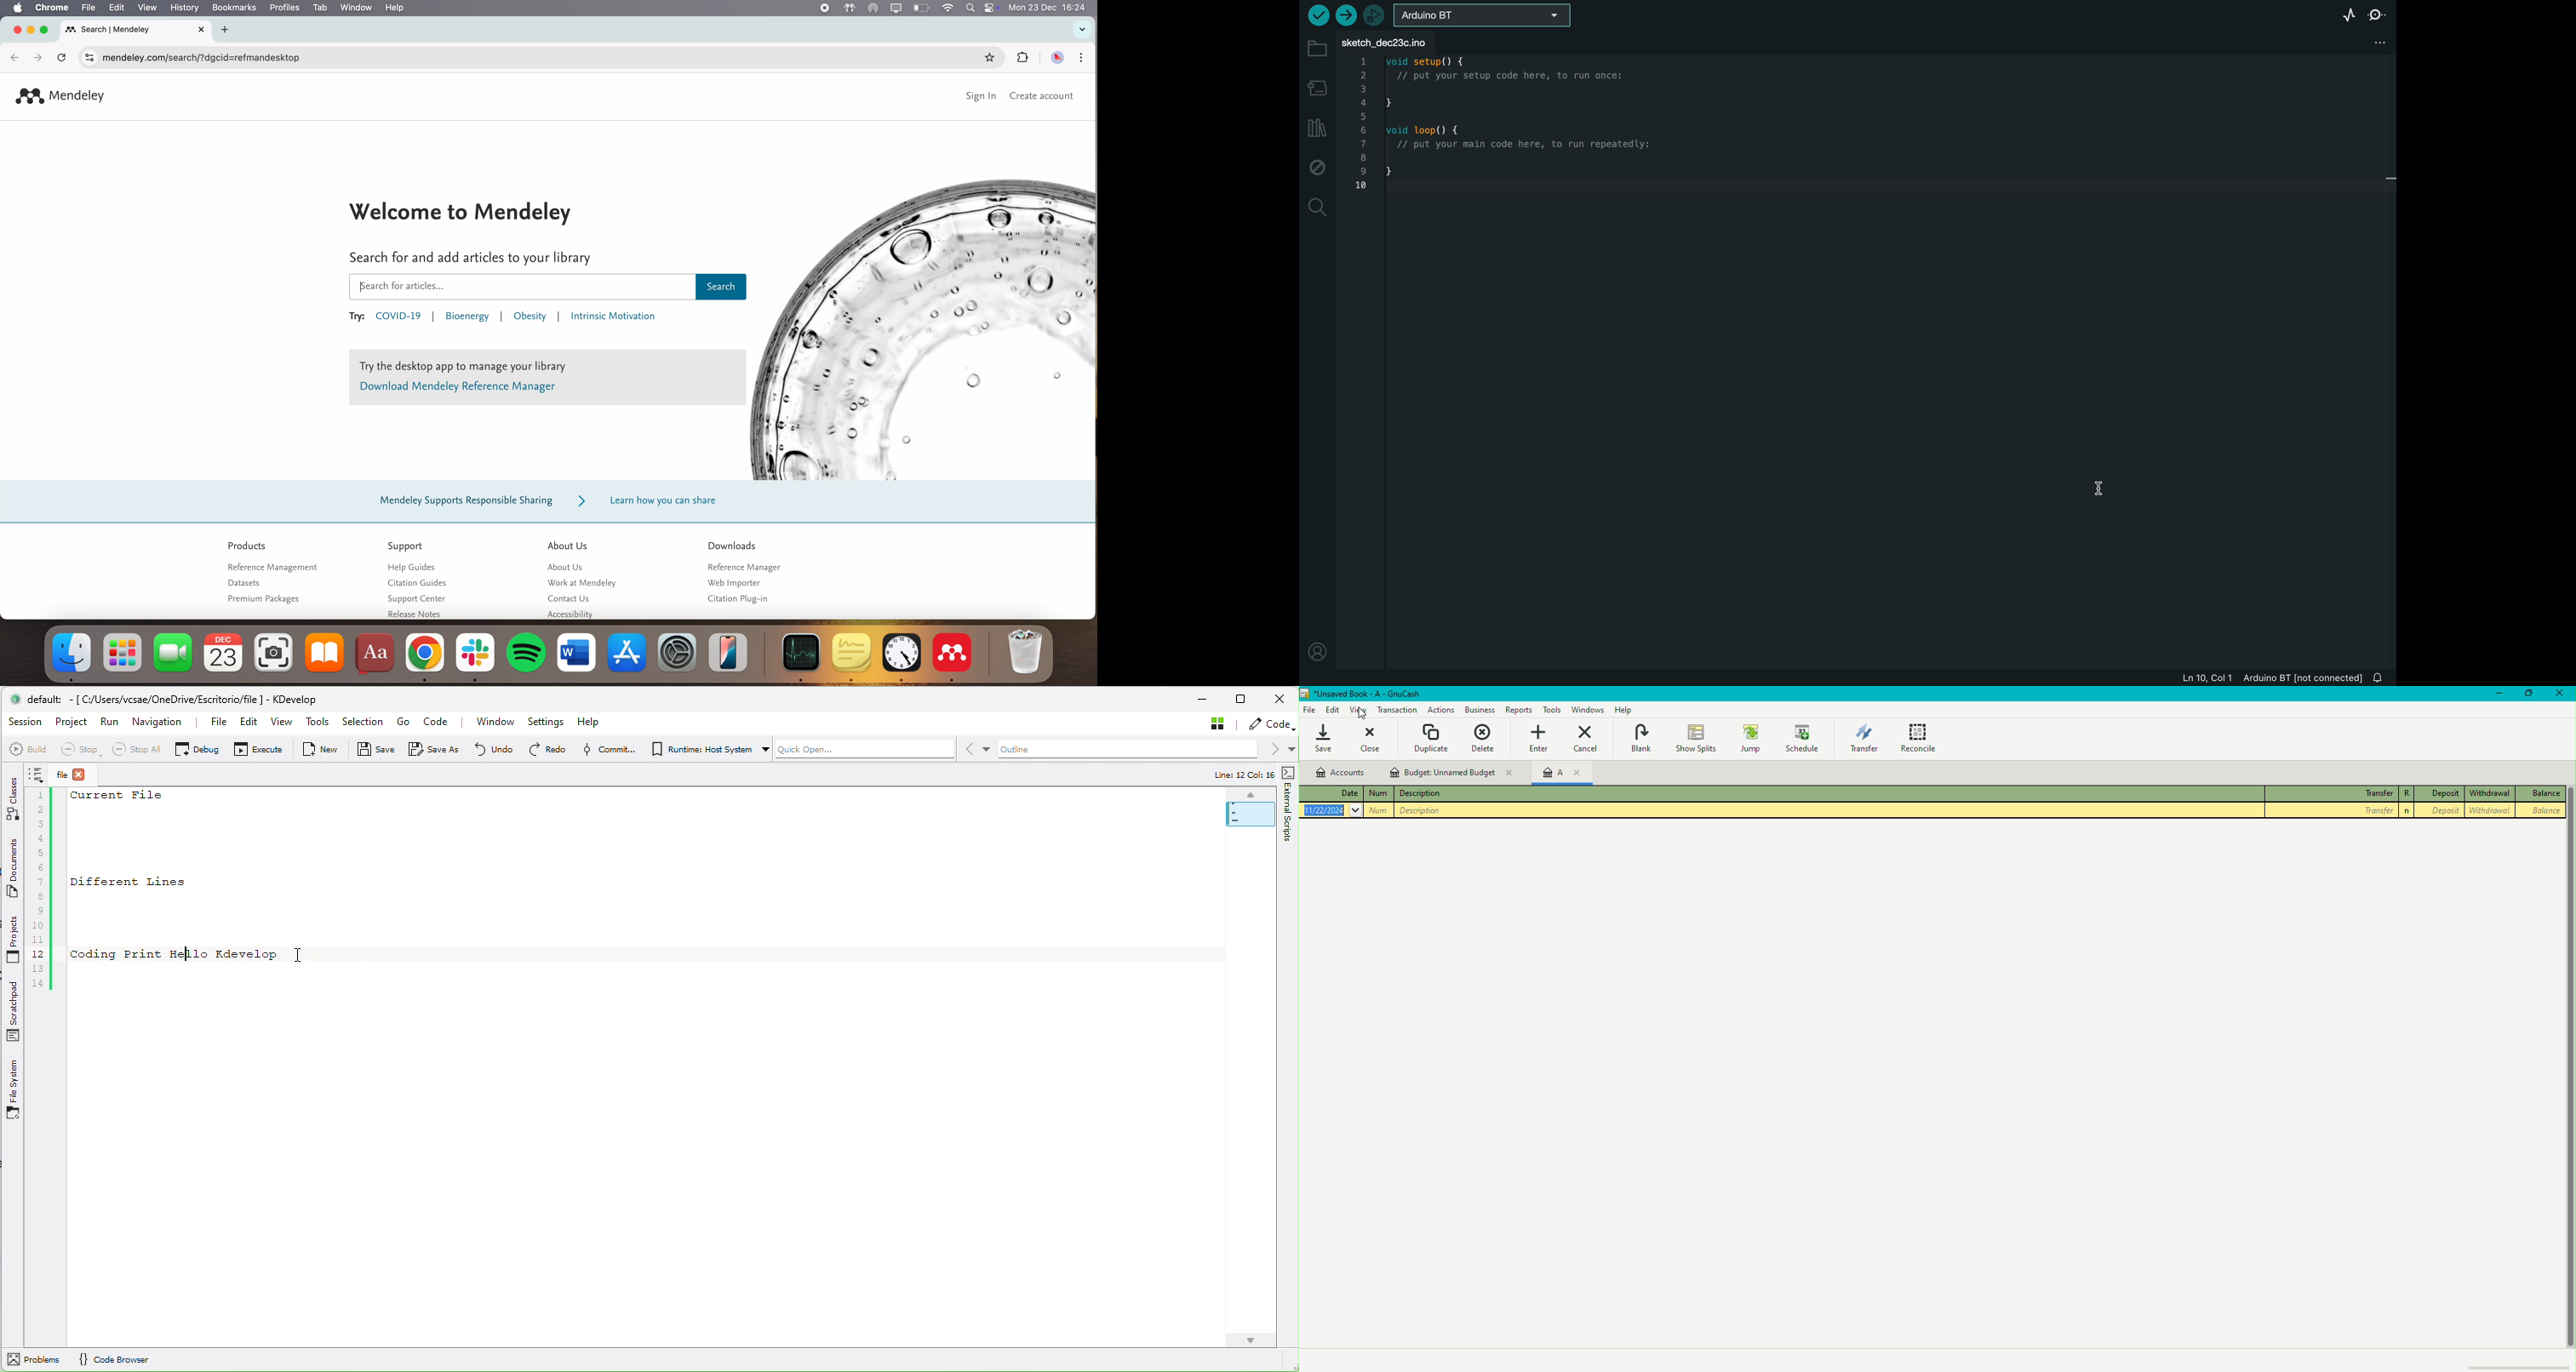 The width and height of the screenshot is (2576, 1372). What do you see at coordinates (1316, 48) in the screenshot?
I see `folder` at bounding box center [1316, 48].